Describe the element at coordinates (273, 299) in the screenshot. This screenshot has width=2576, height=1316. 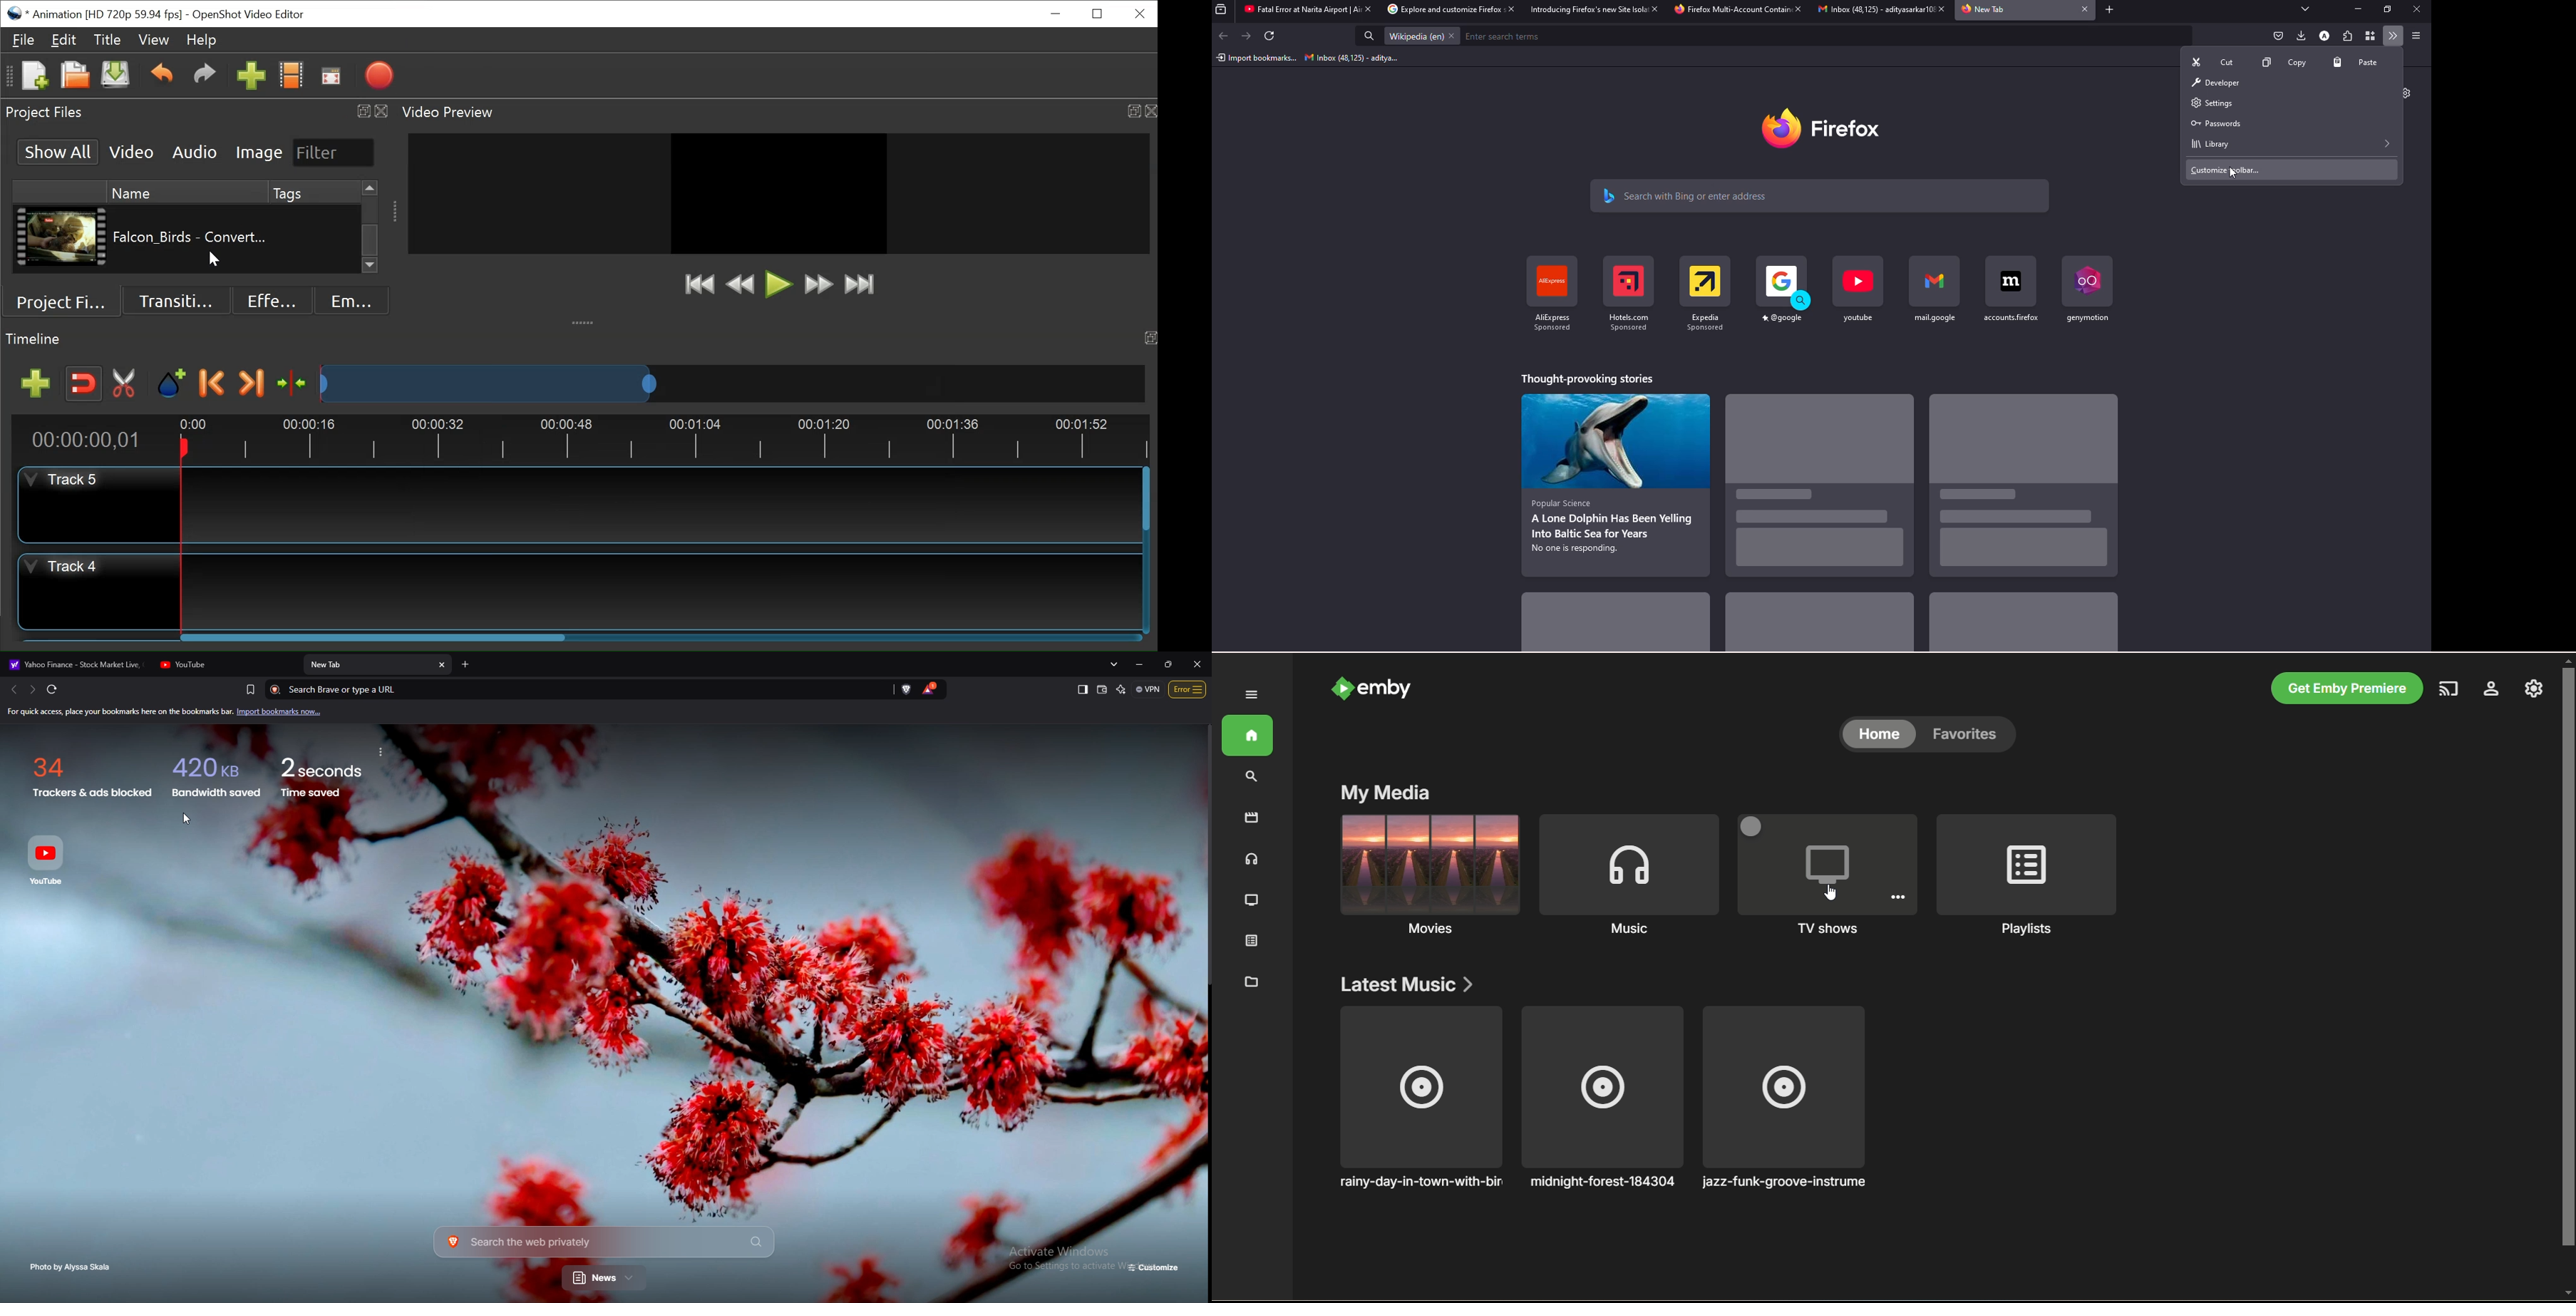
I see `Effects` at that location.